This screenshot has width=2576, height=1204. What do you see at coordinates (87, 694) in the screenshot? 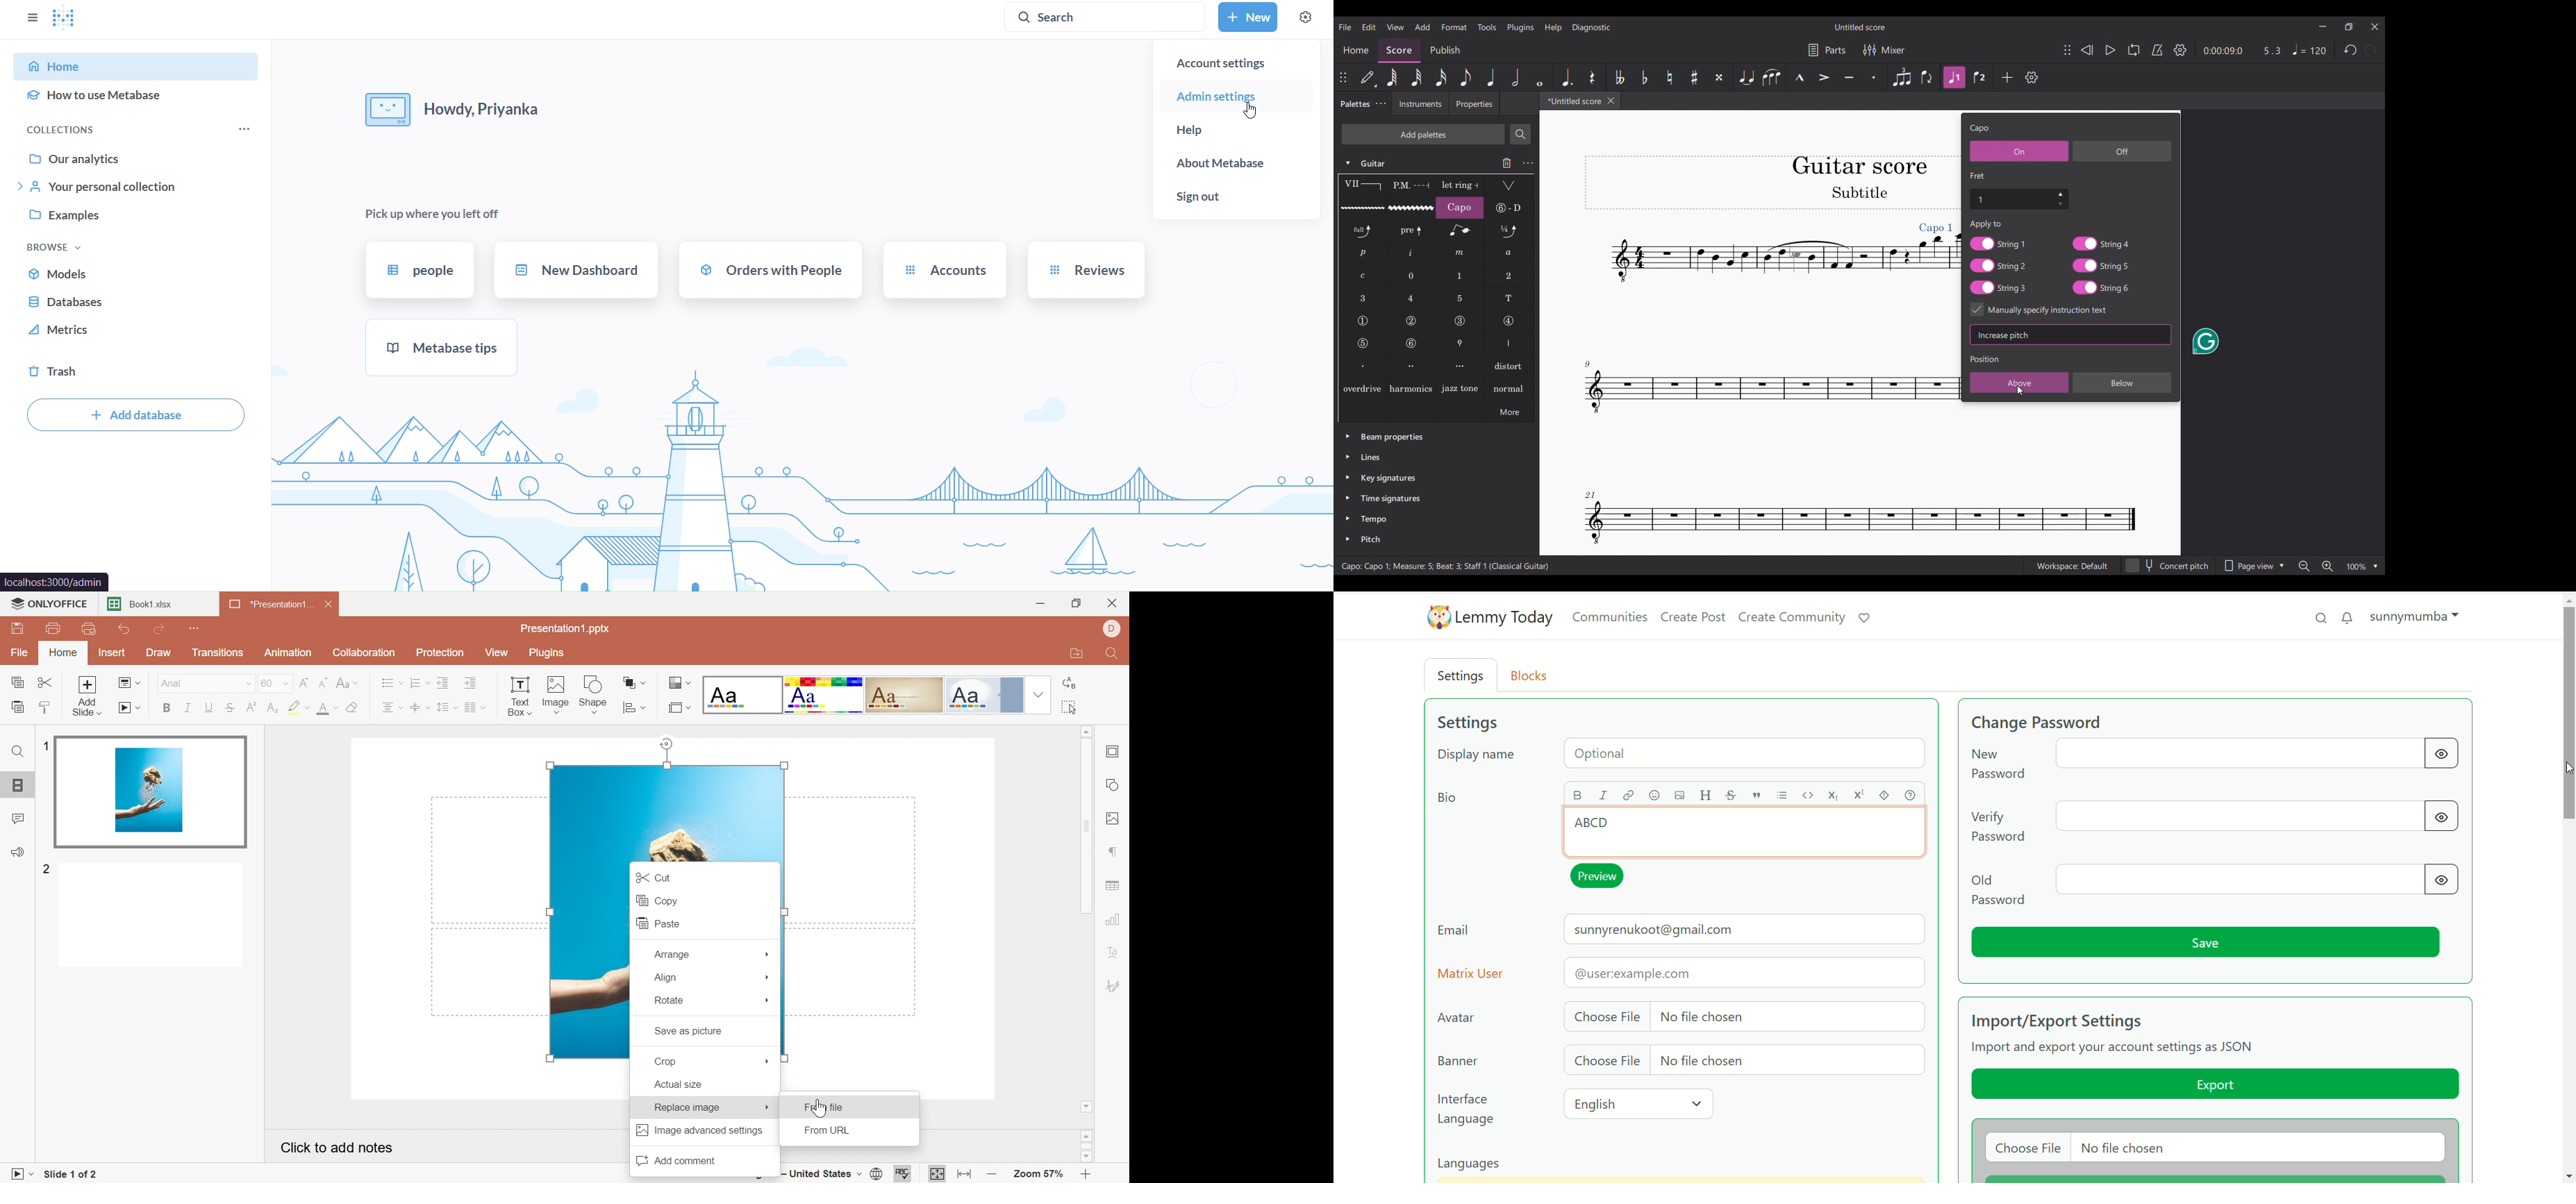
I see `Add slide` at bounding box center [87, 694].